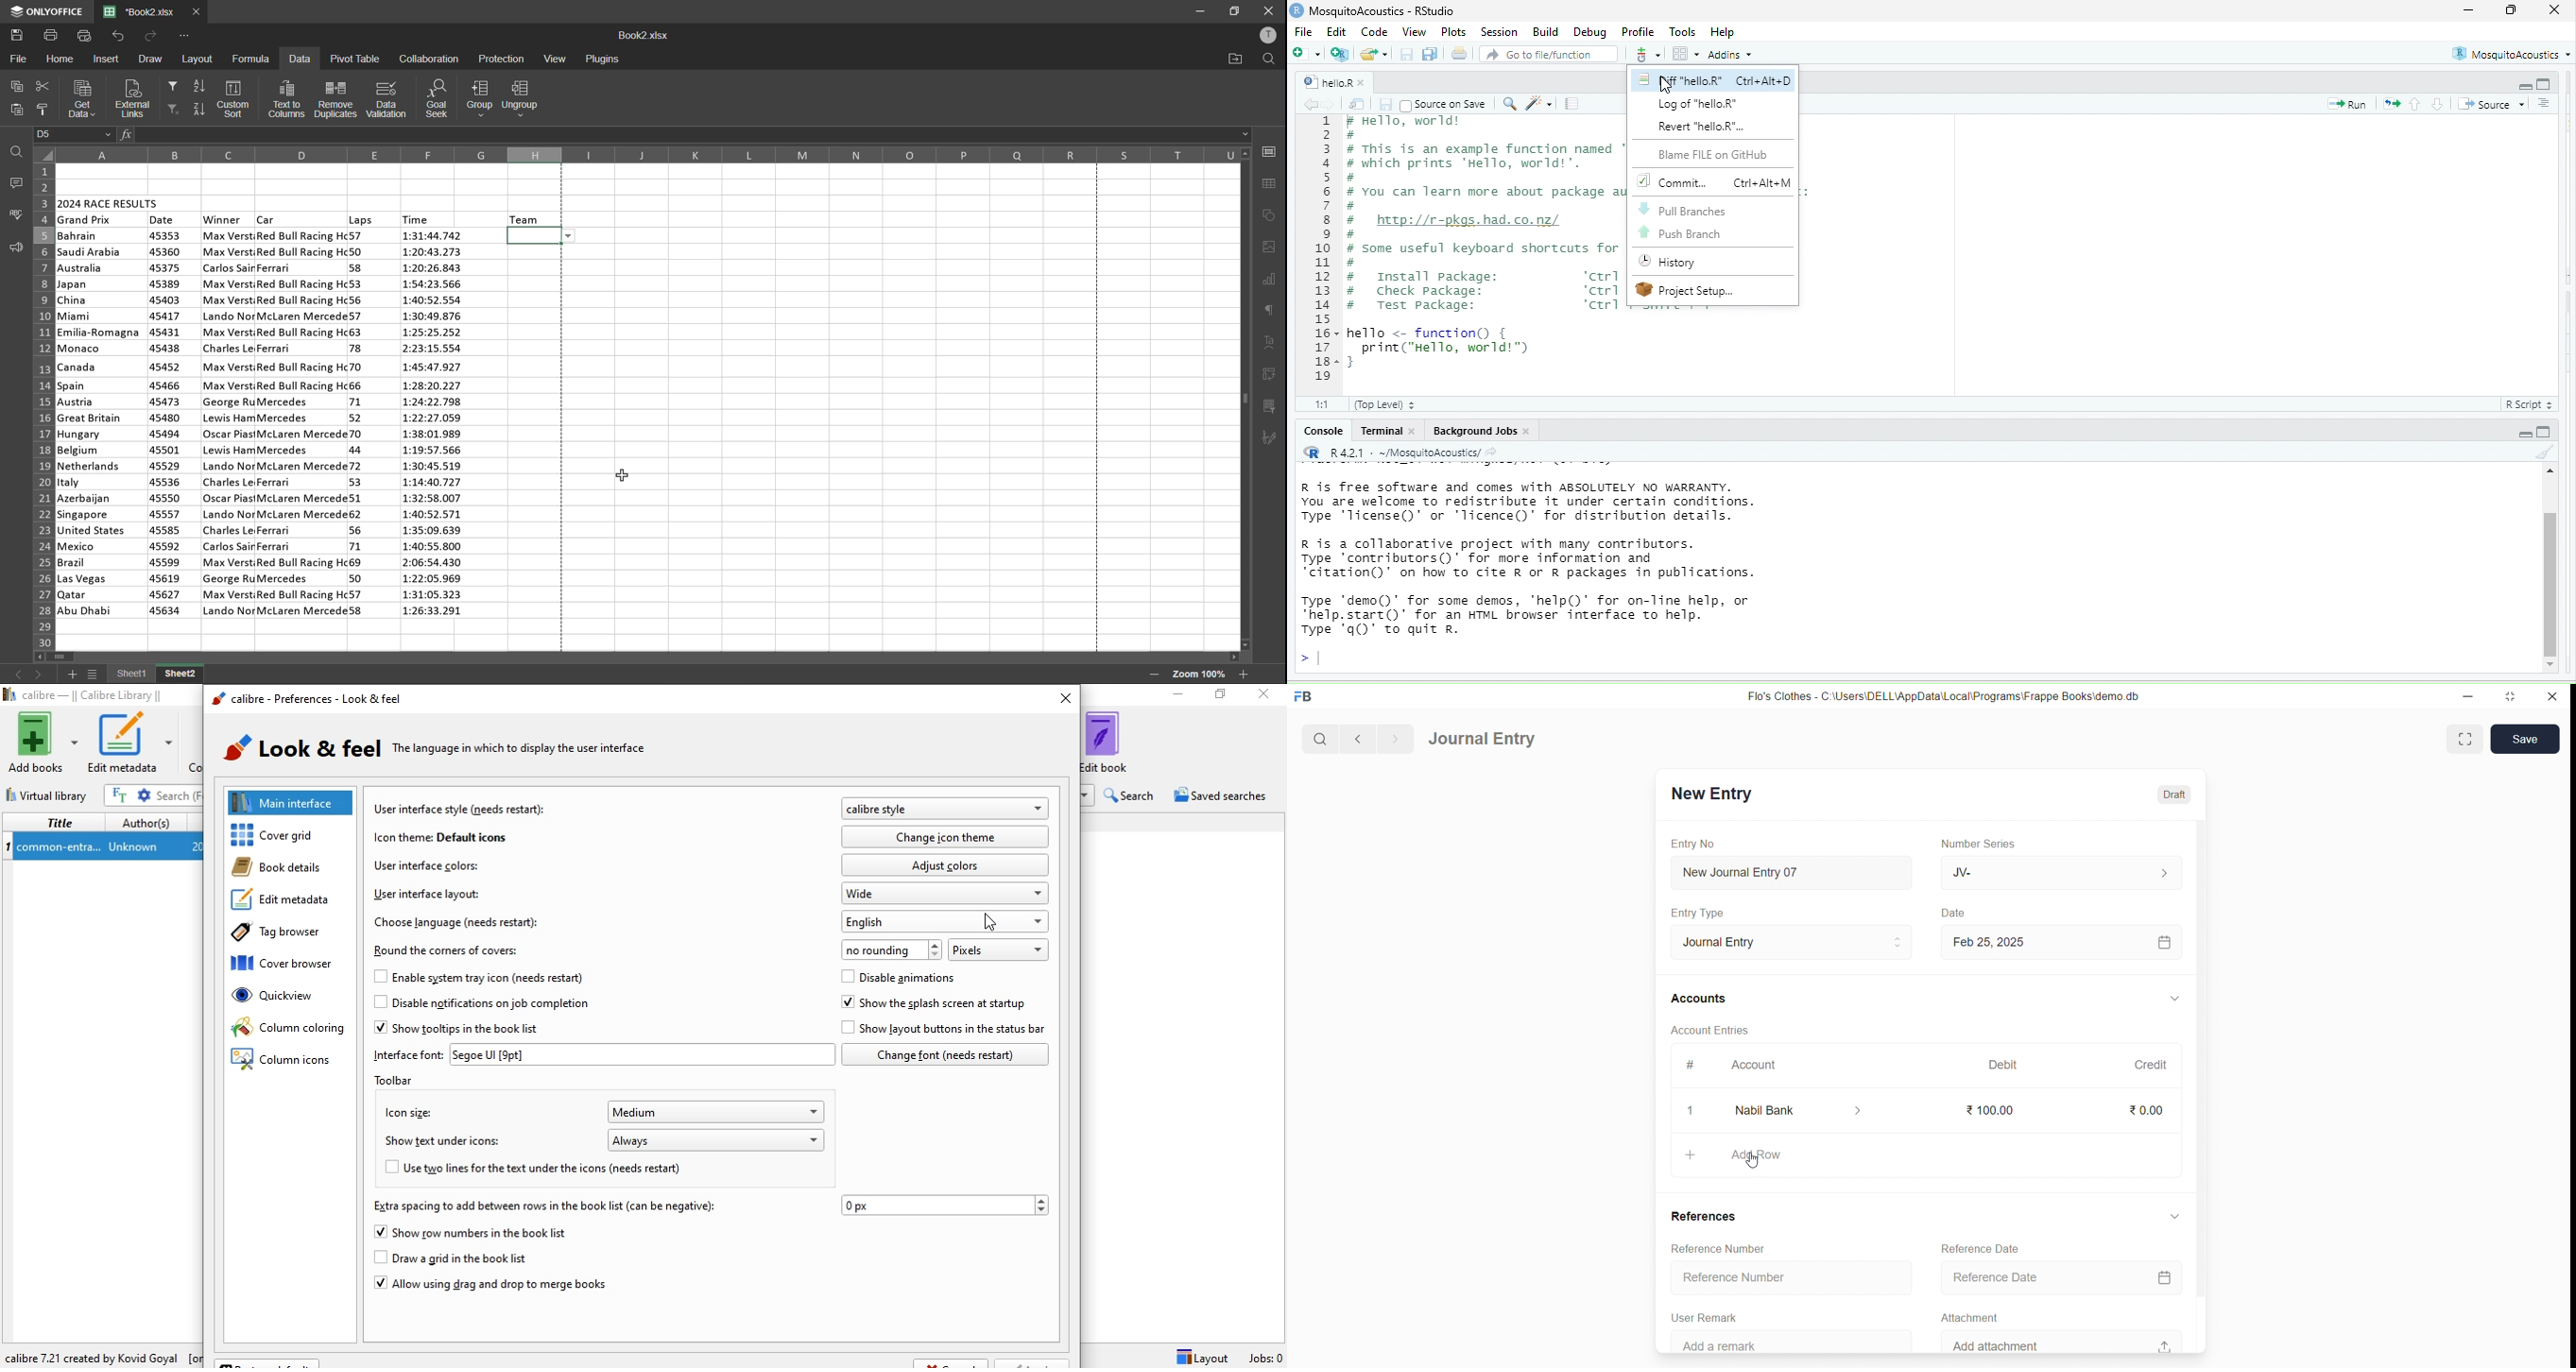 The image size is (2576, 1372). What do you see at coordinates (1307, 53) in the screenshot?
I see `new file` at bounding box center [1307, 53].